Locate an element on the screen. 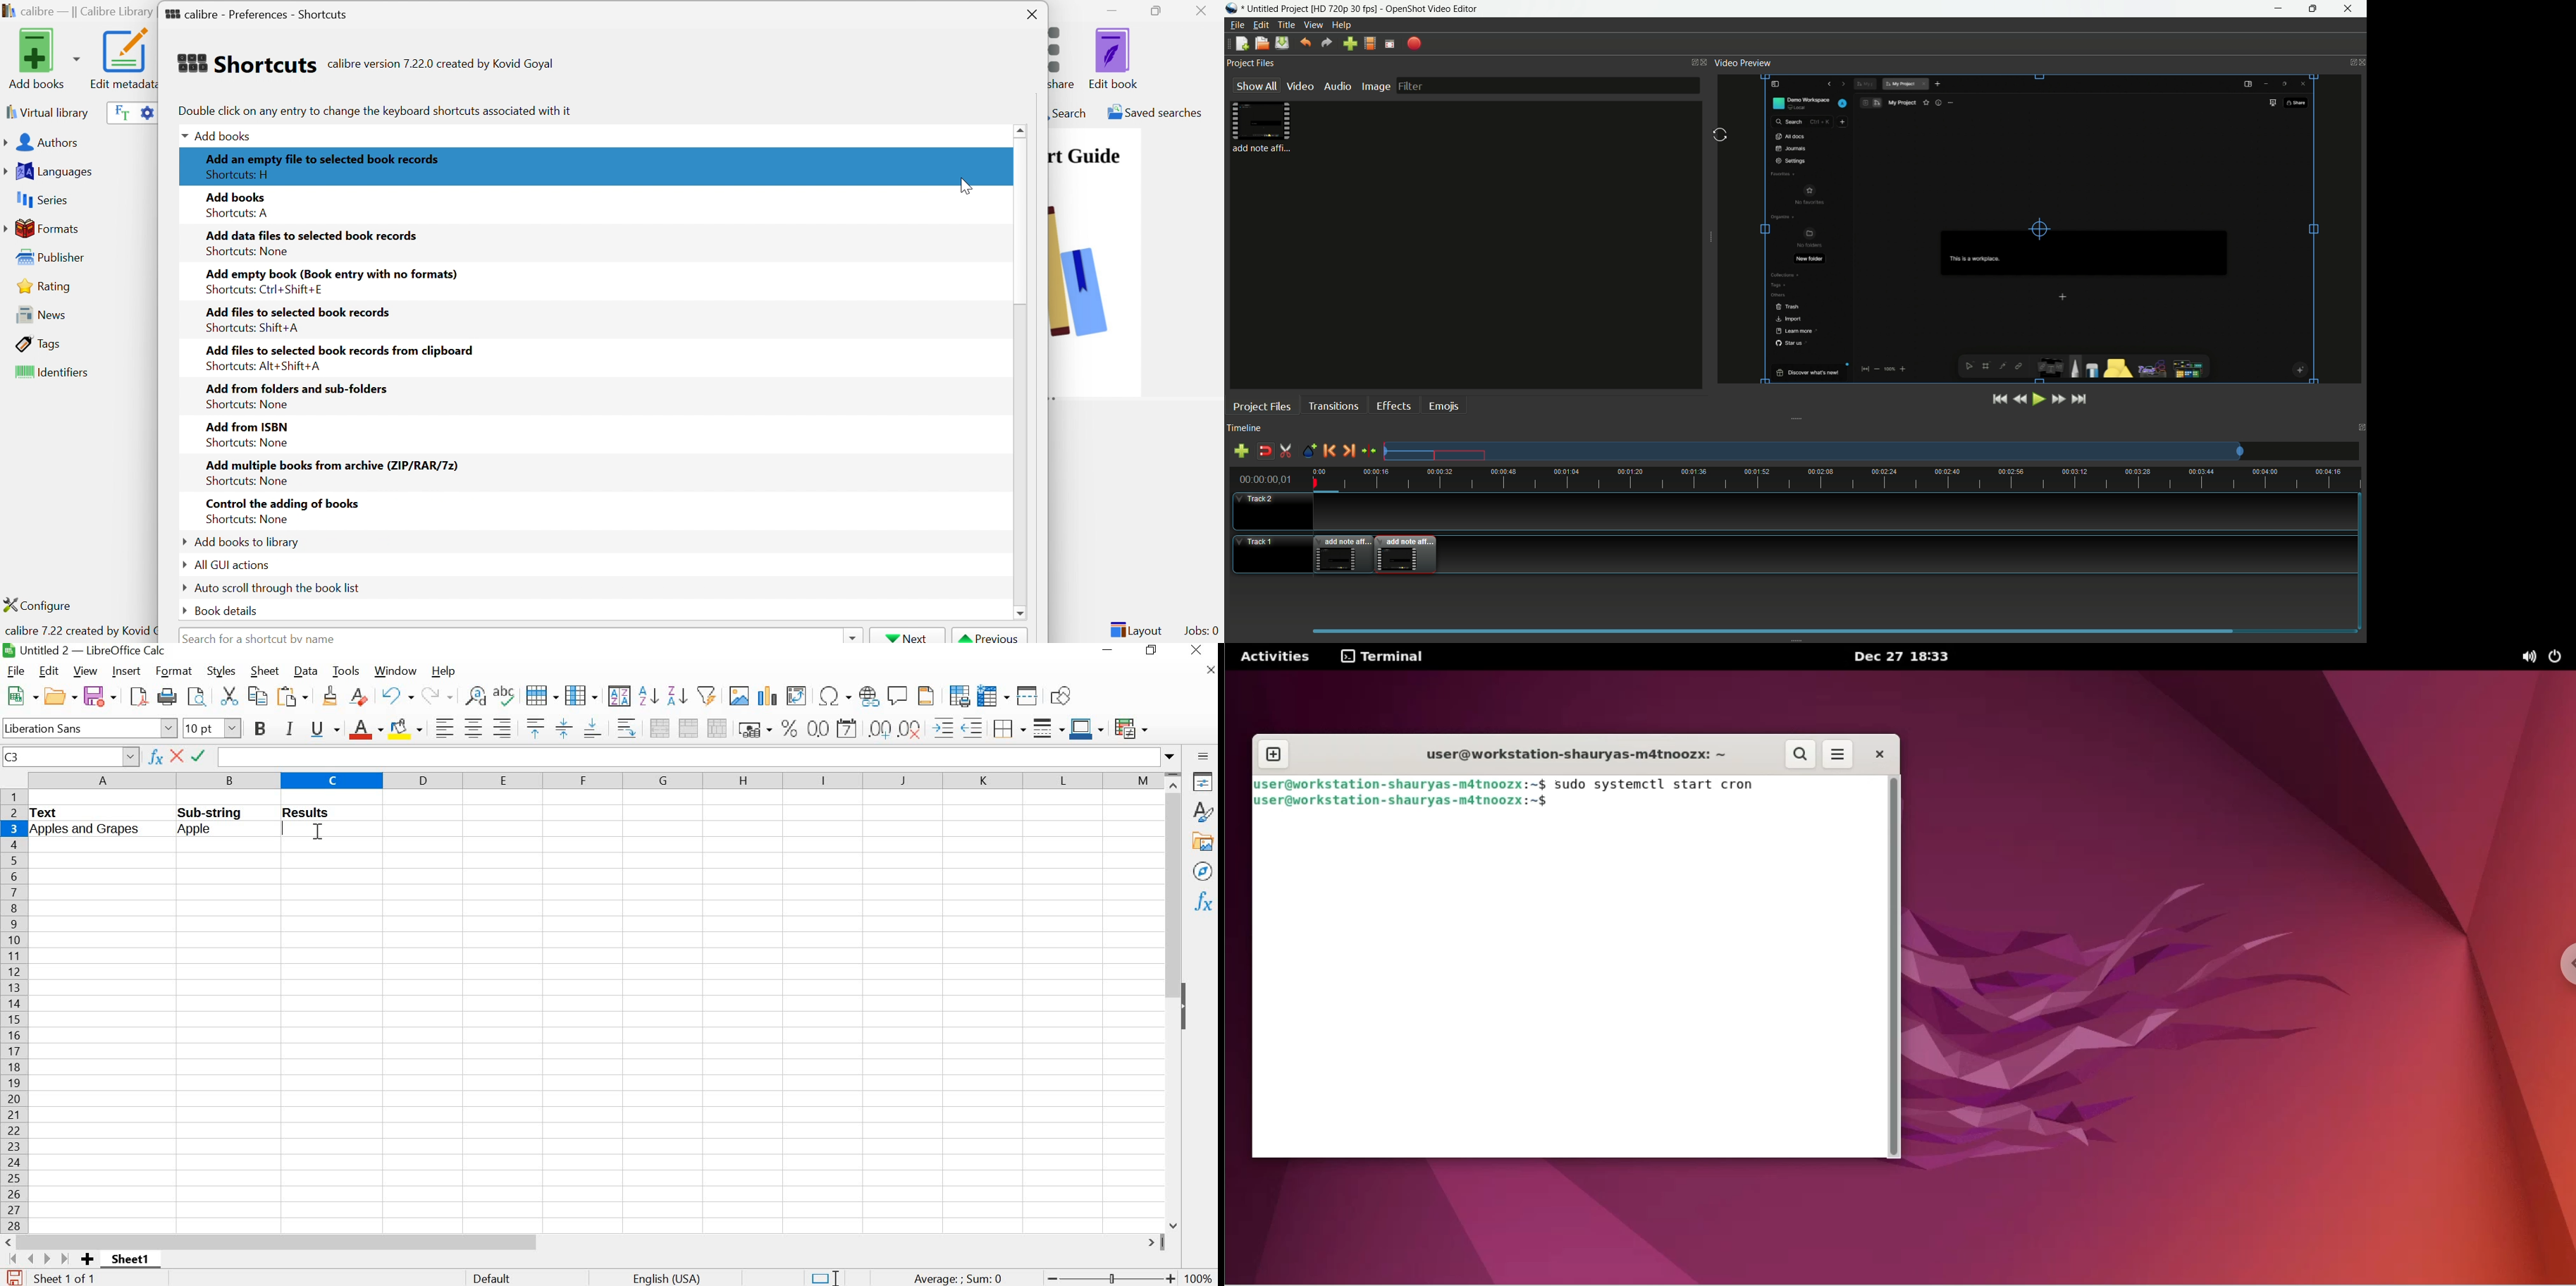  save as pdf is located at coordinates (136, 696).